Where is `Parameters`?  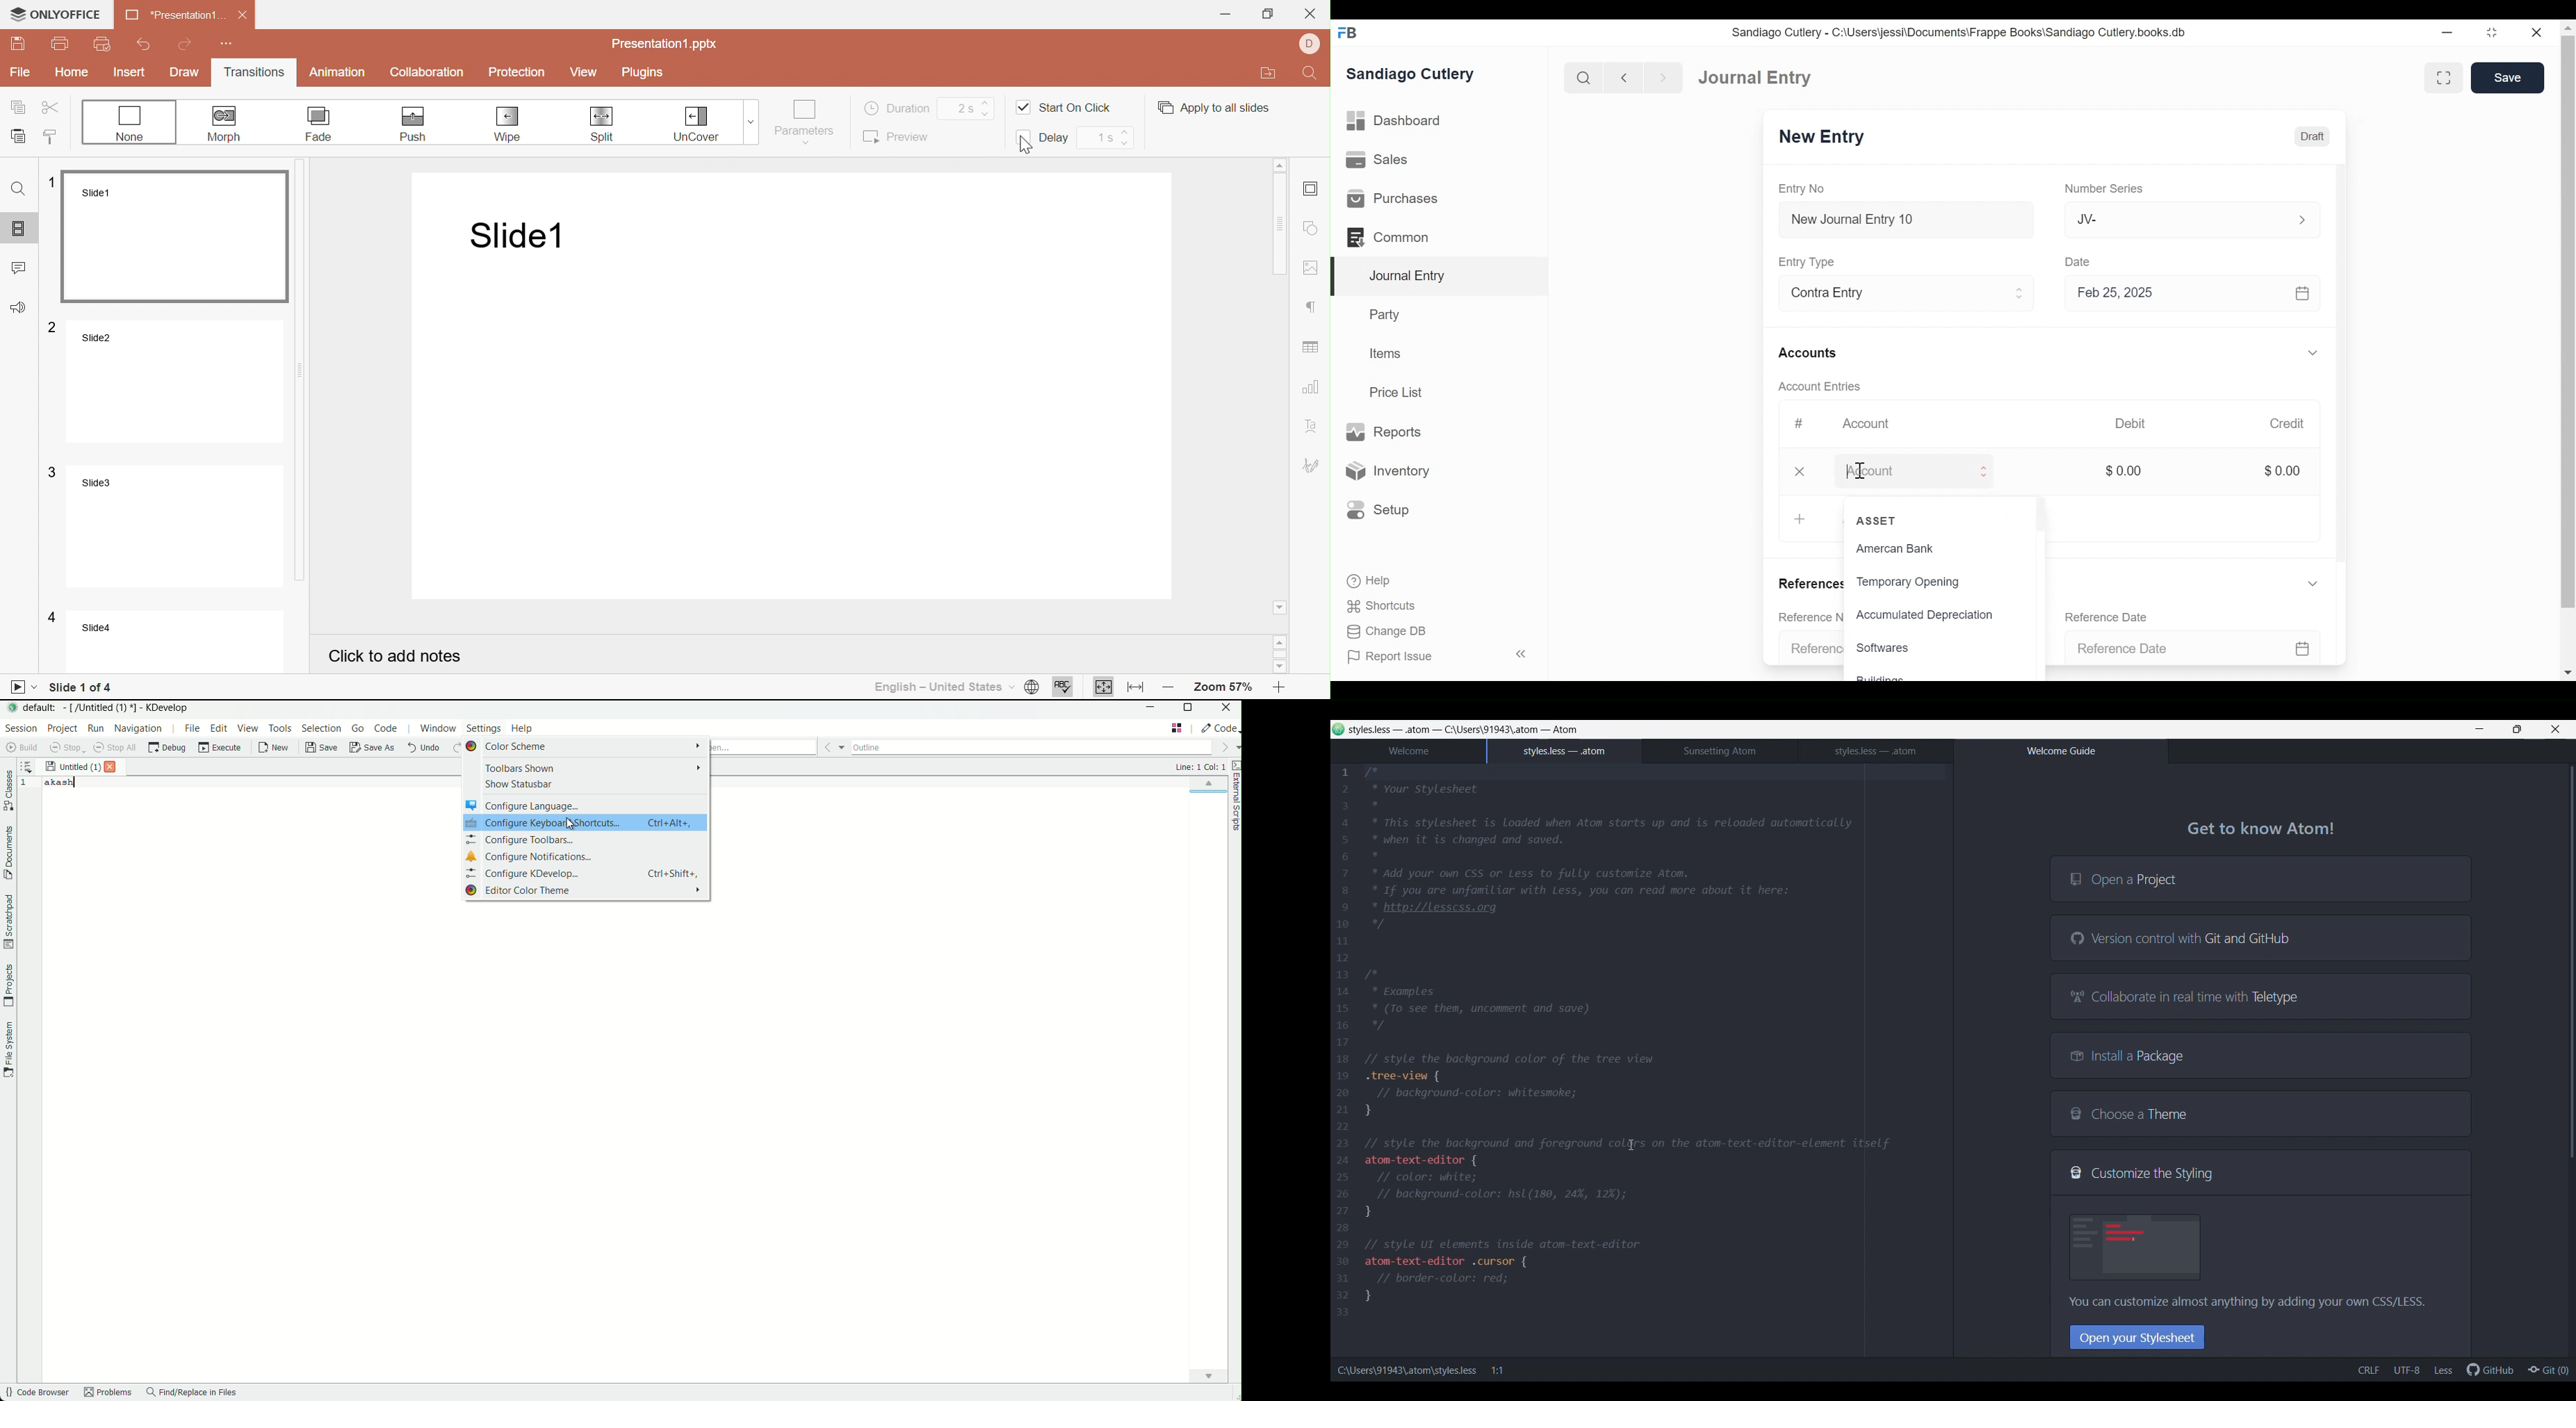
Parameters is located at coordinates (805, 121).